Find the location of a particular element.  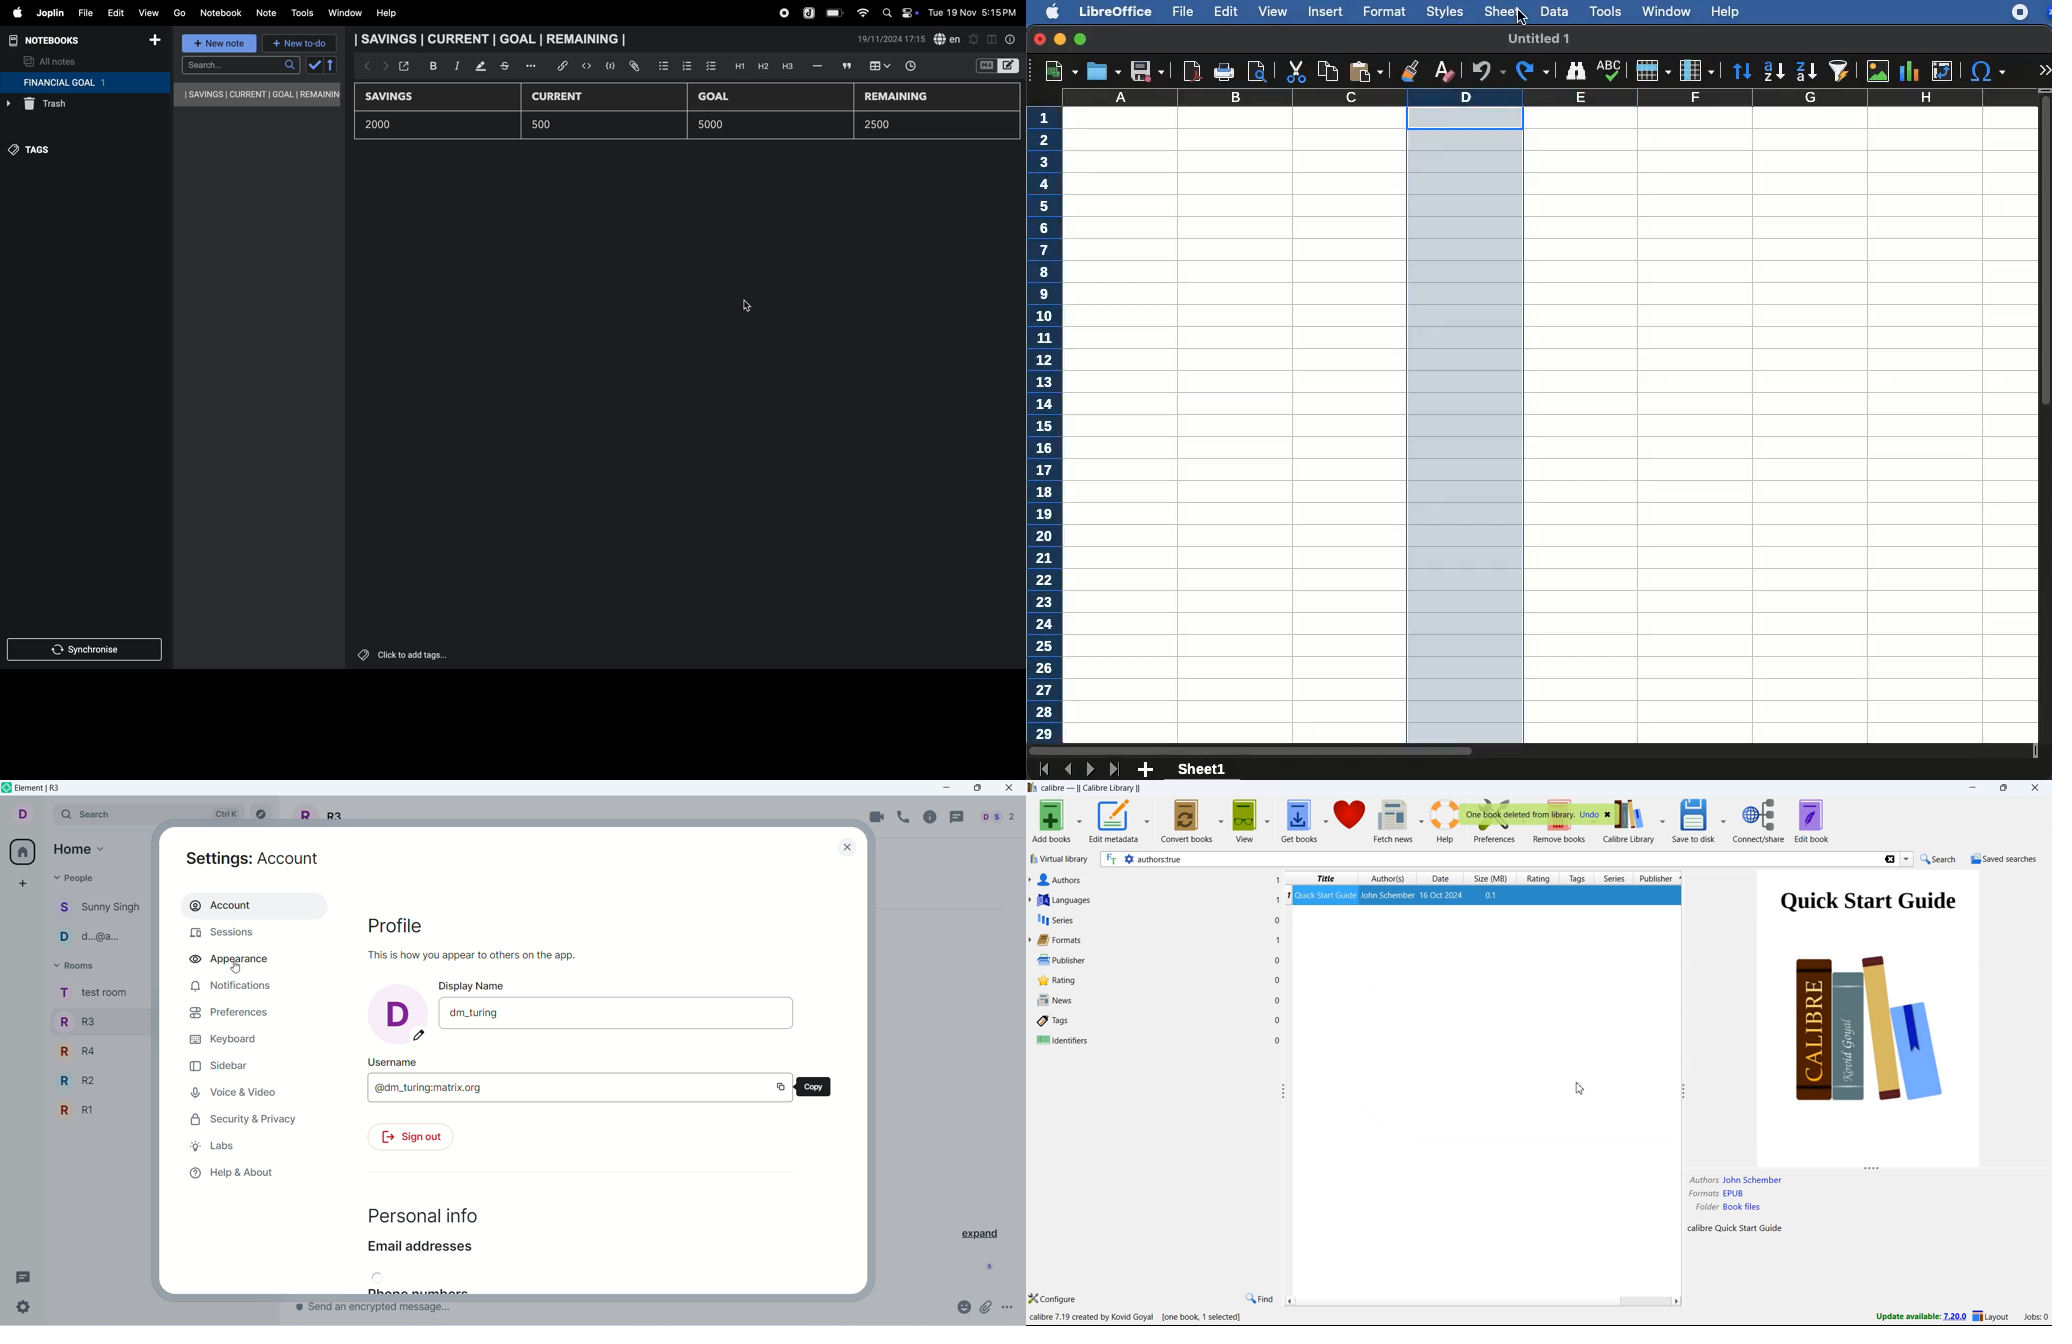

notebooks is located at coordinates (51, 41).